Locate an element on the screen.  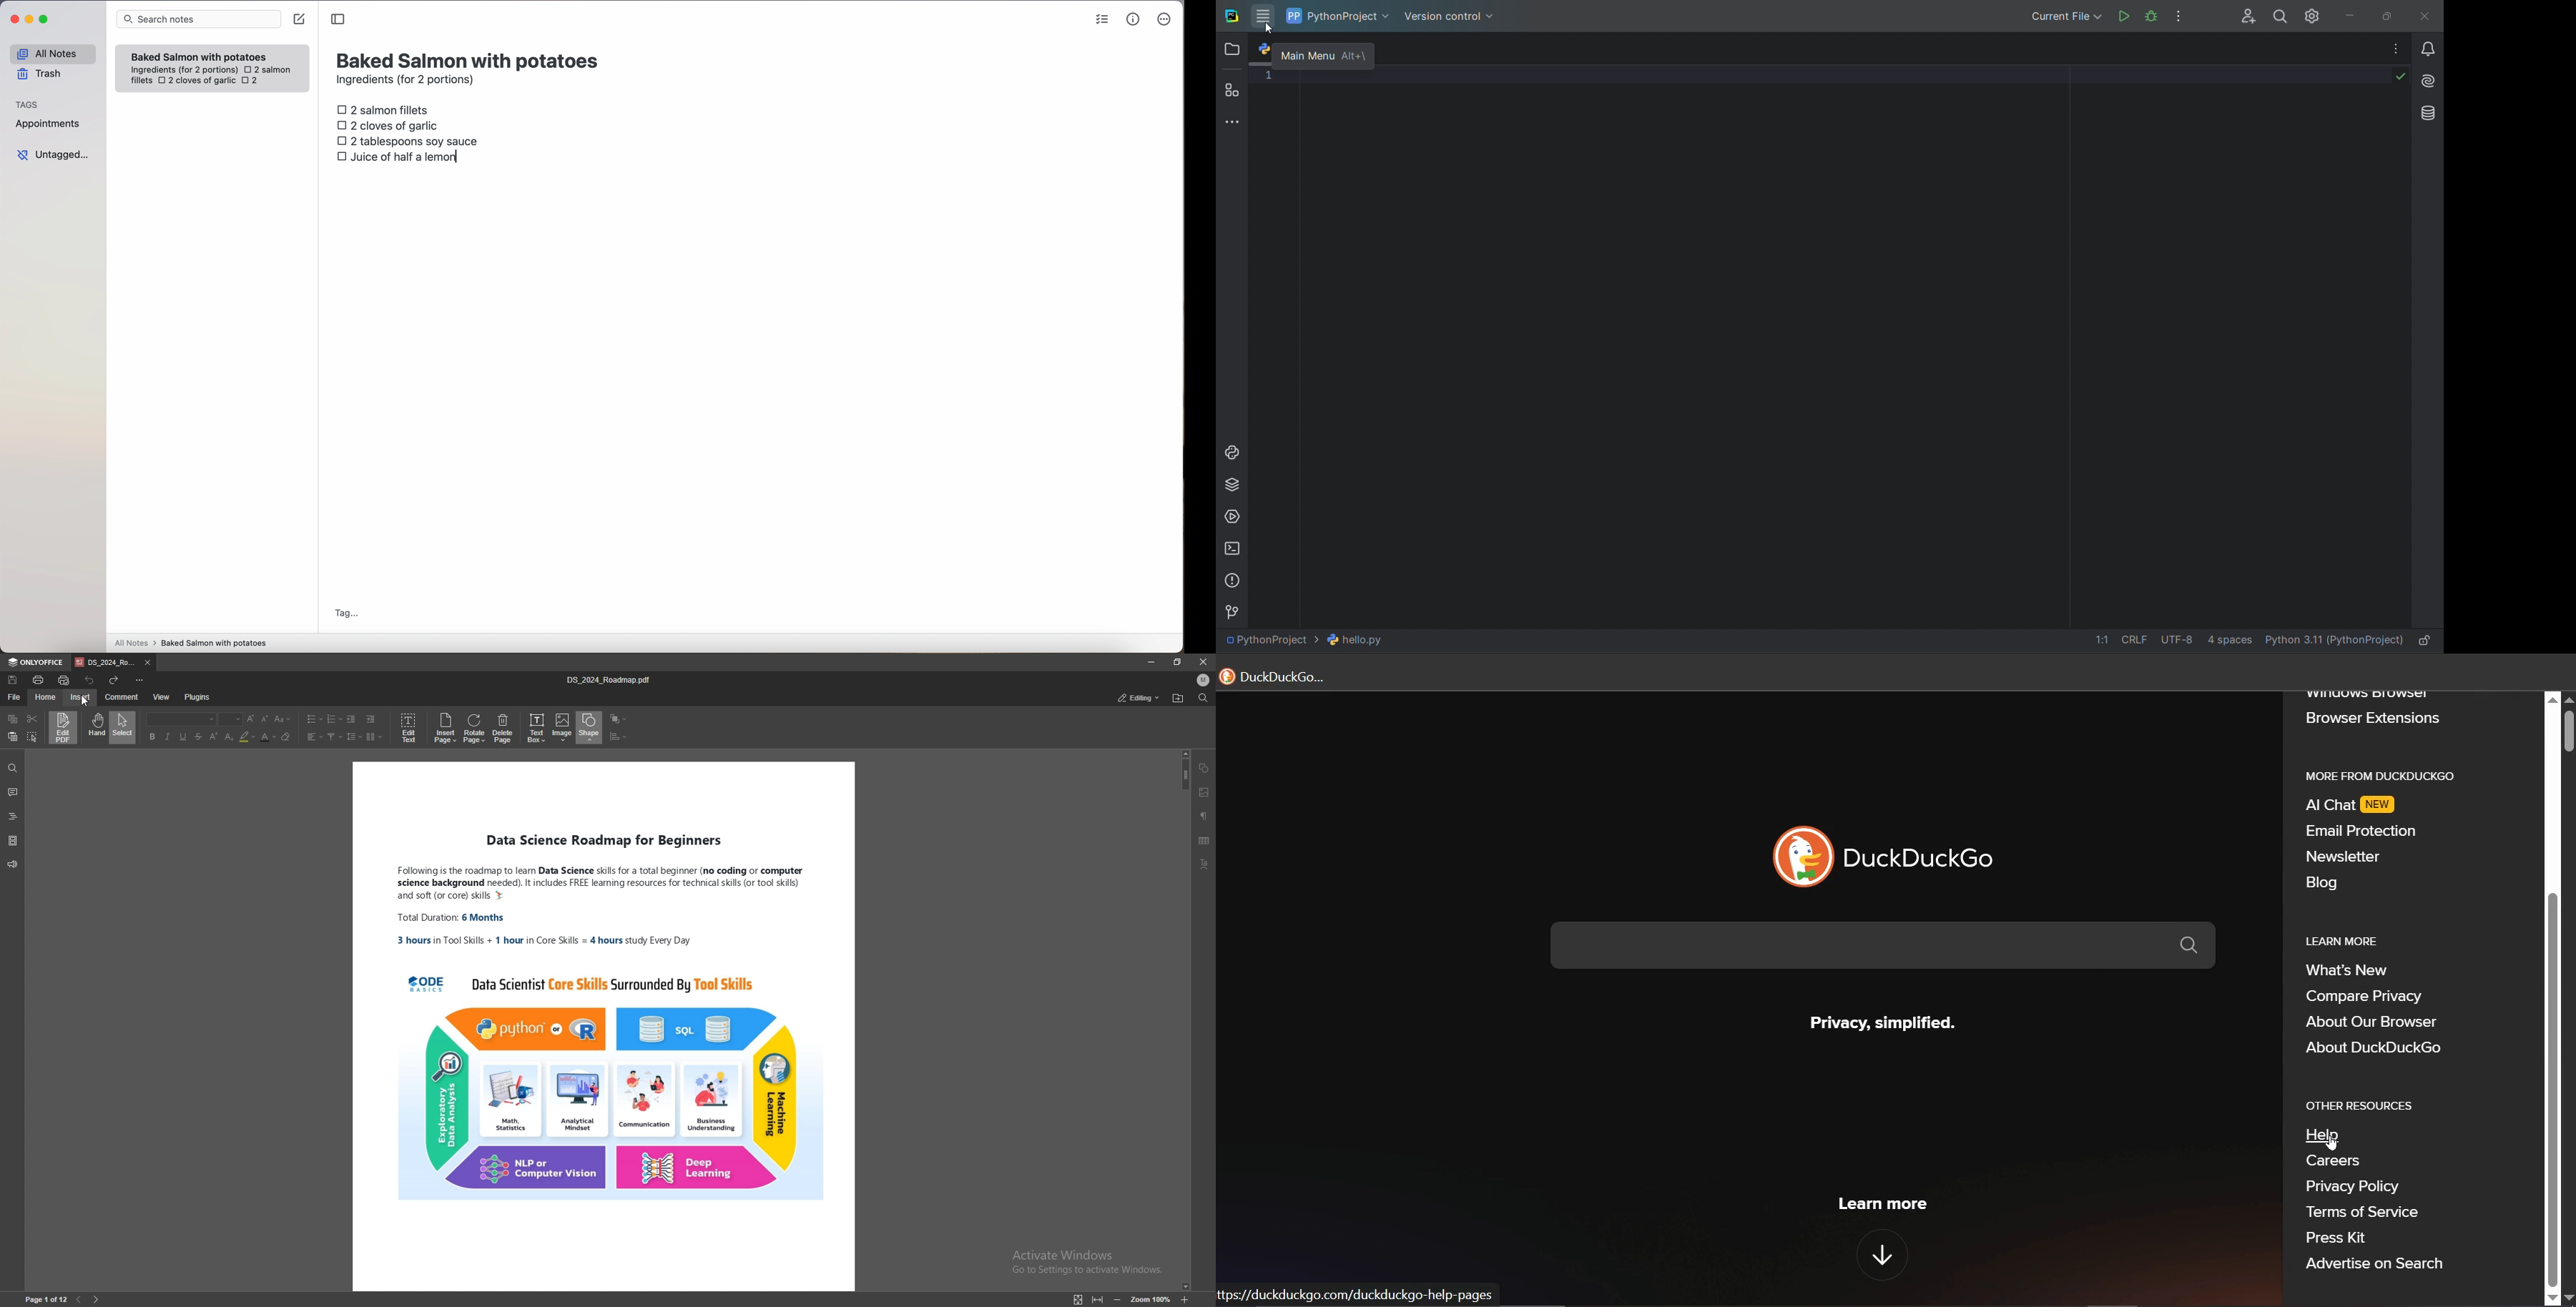
insert is located at coordinates (81, 697).